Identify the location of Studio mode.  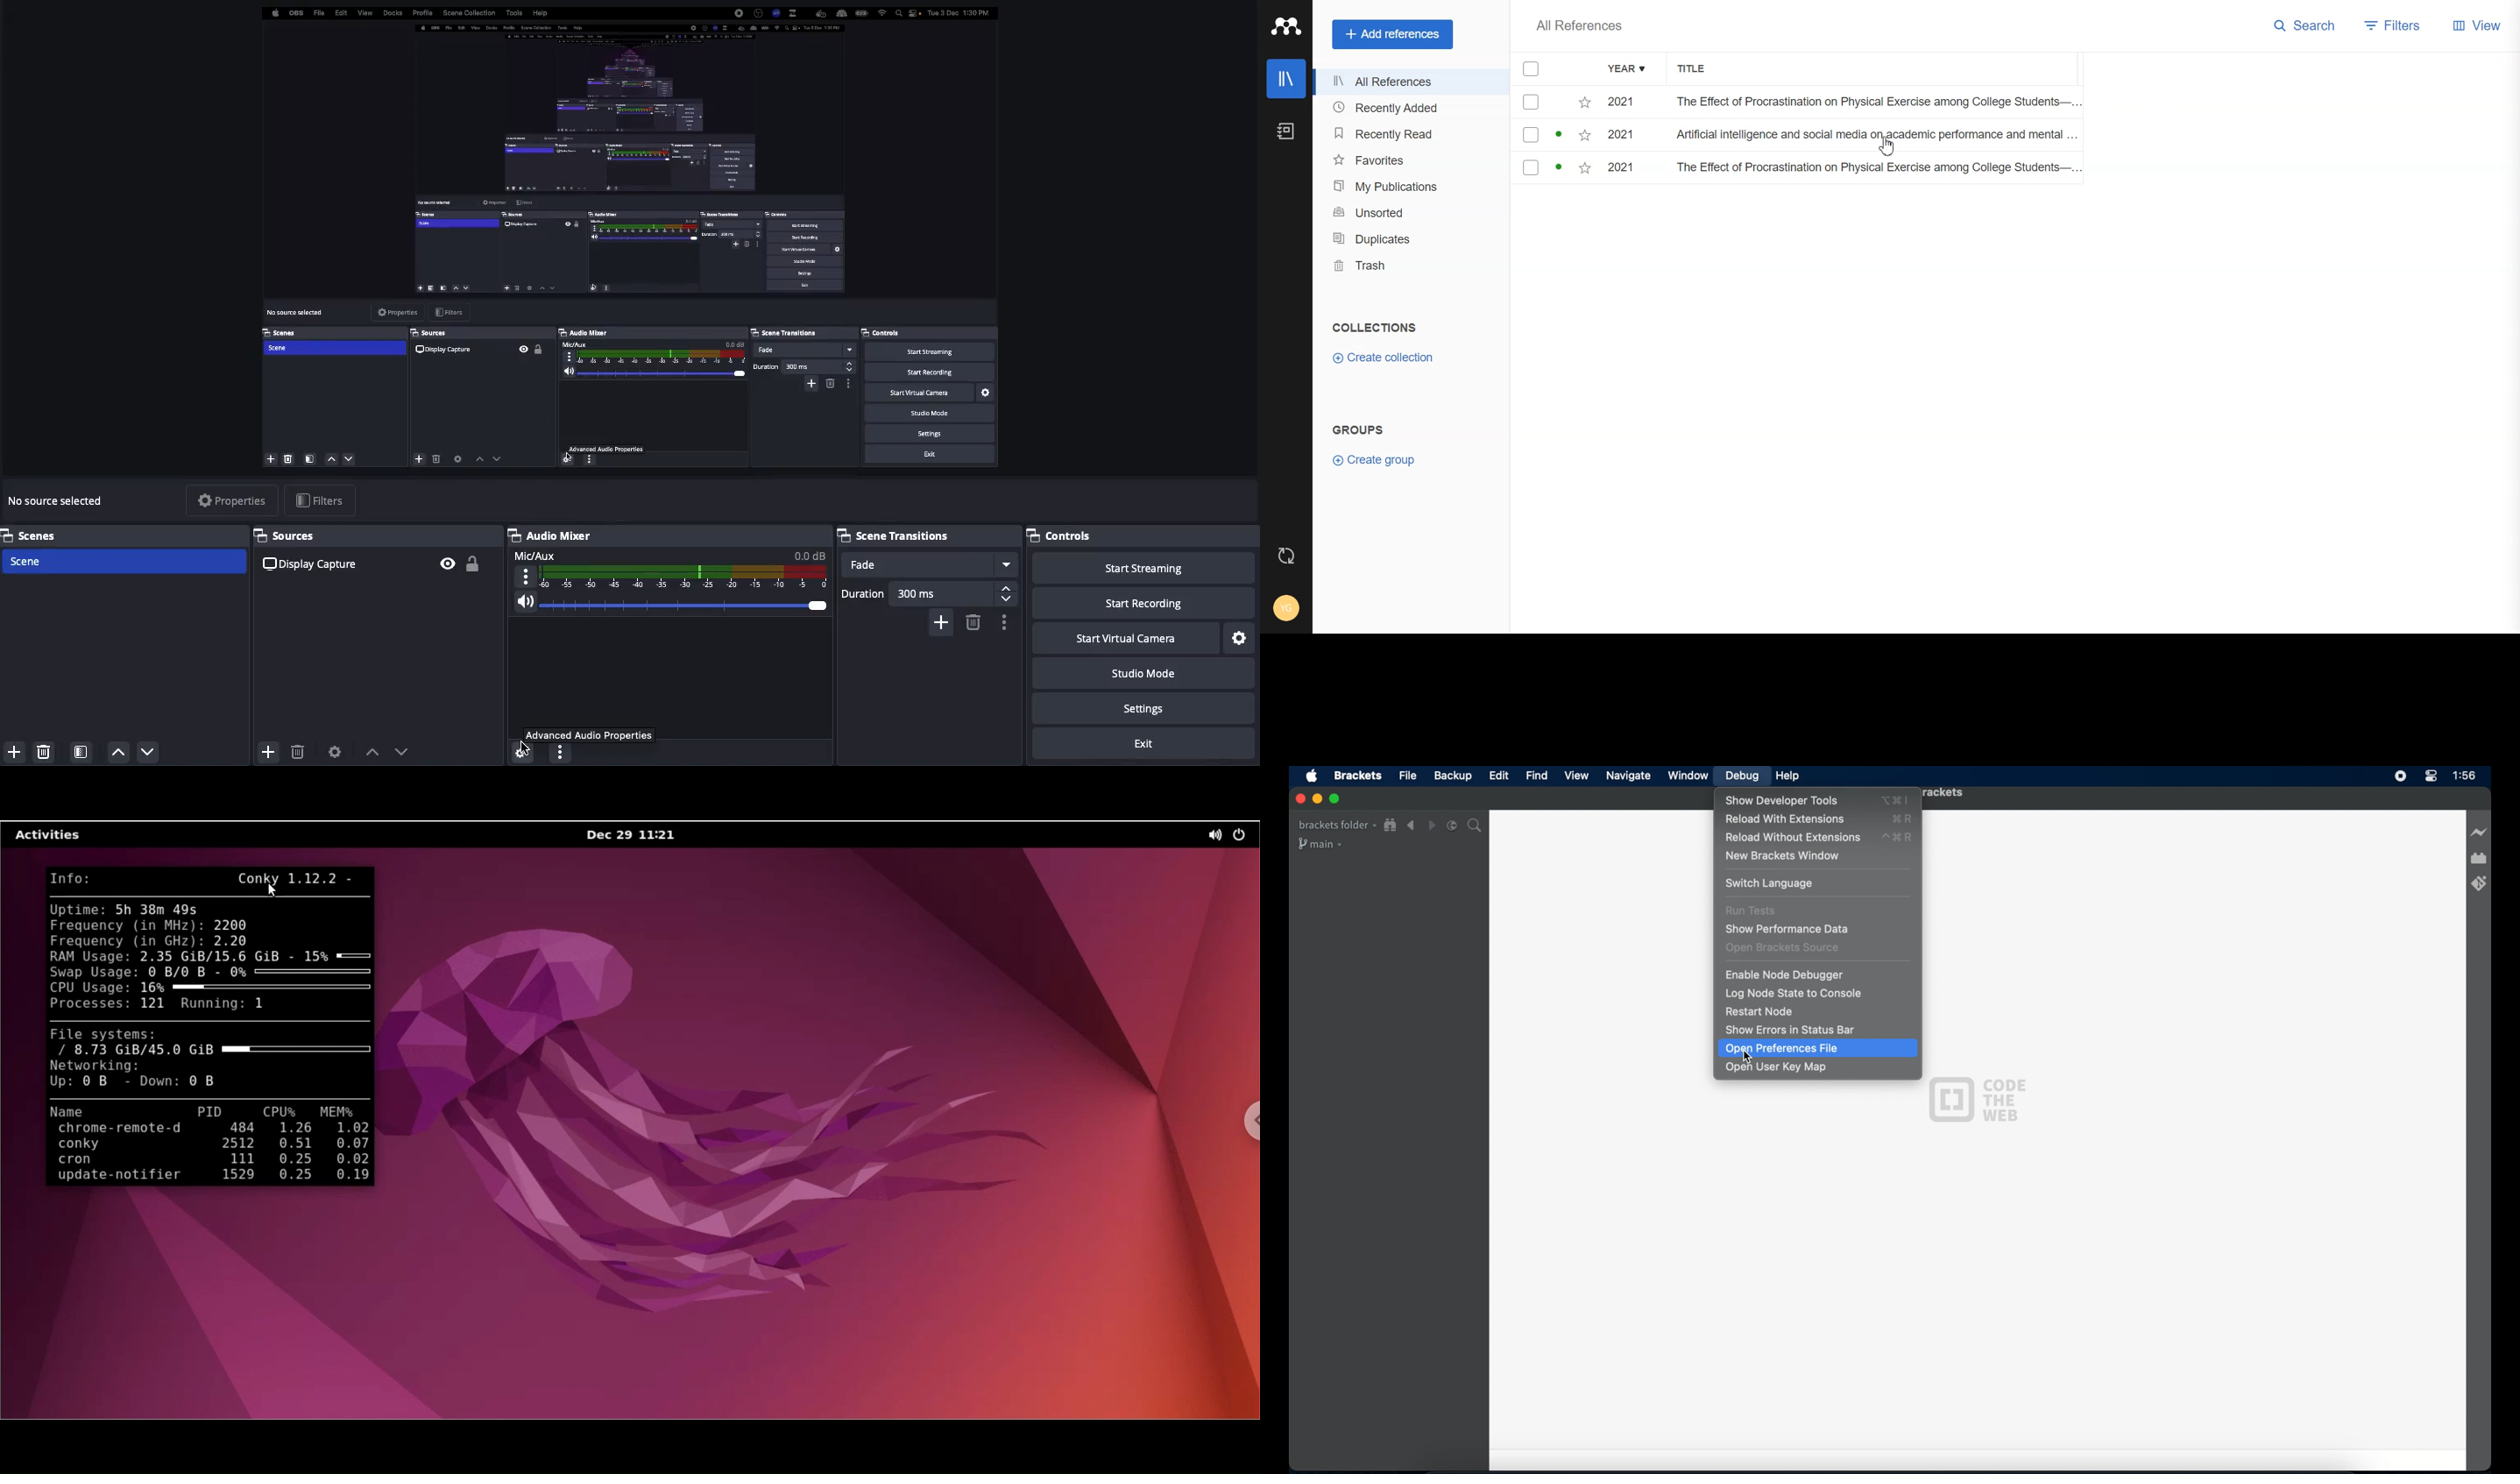
(1145, 674).